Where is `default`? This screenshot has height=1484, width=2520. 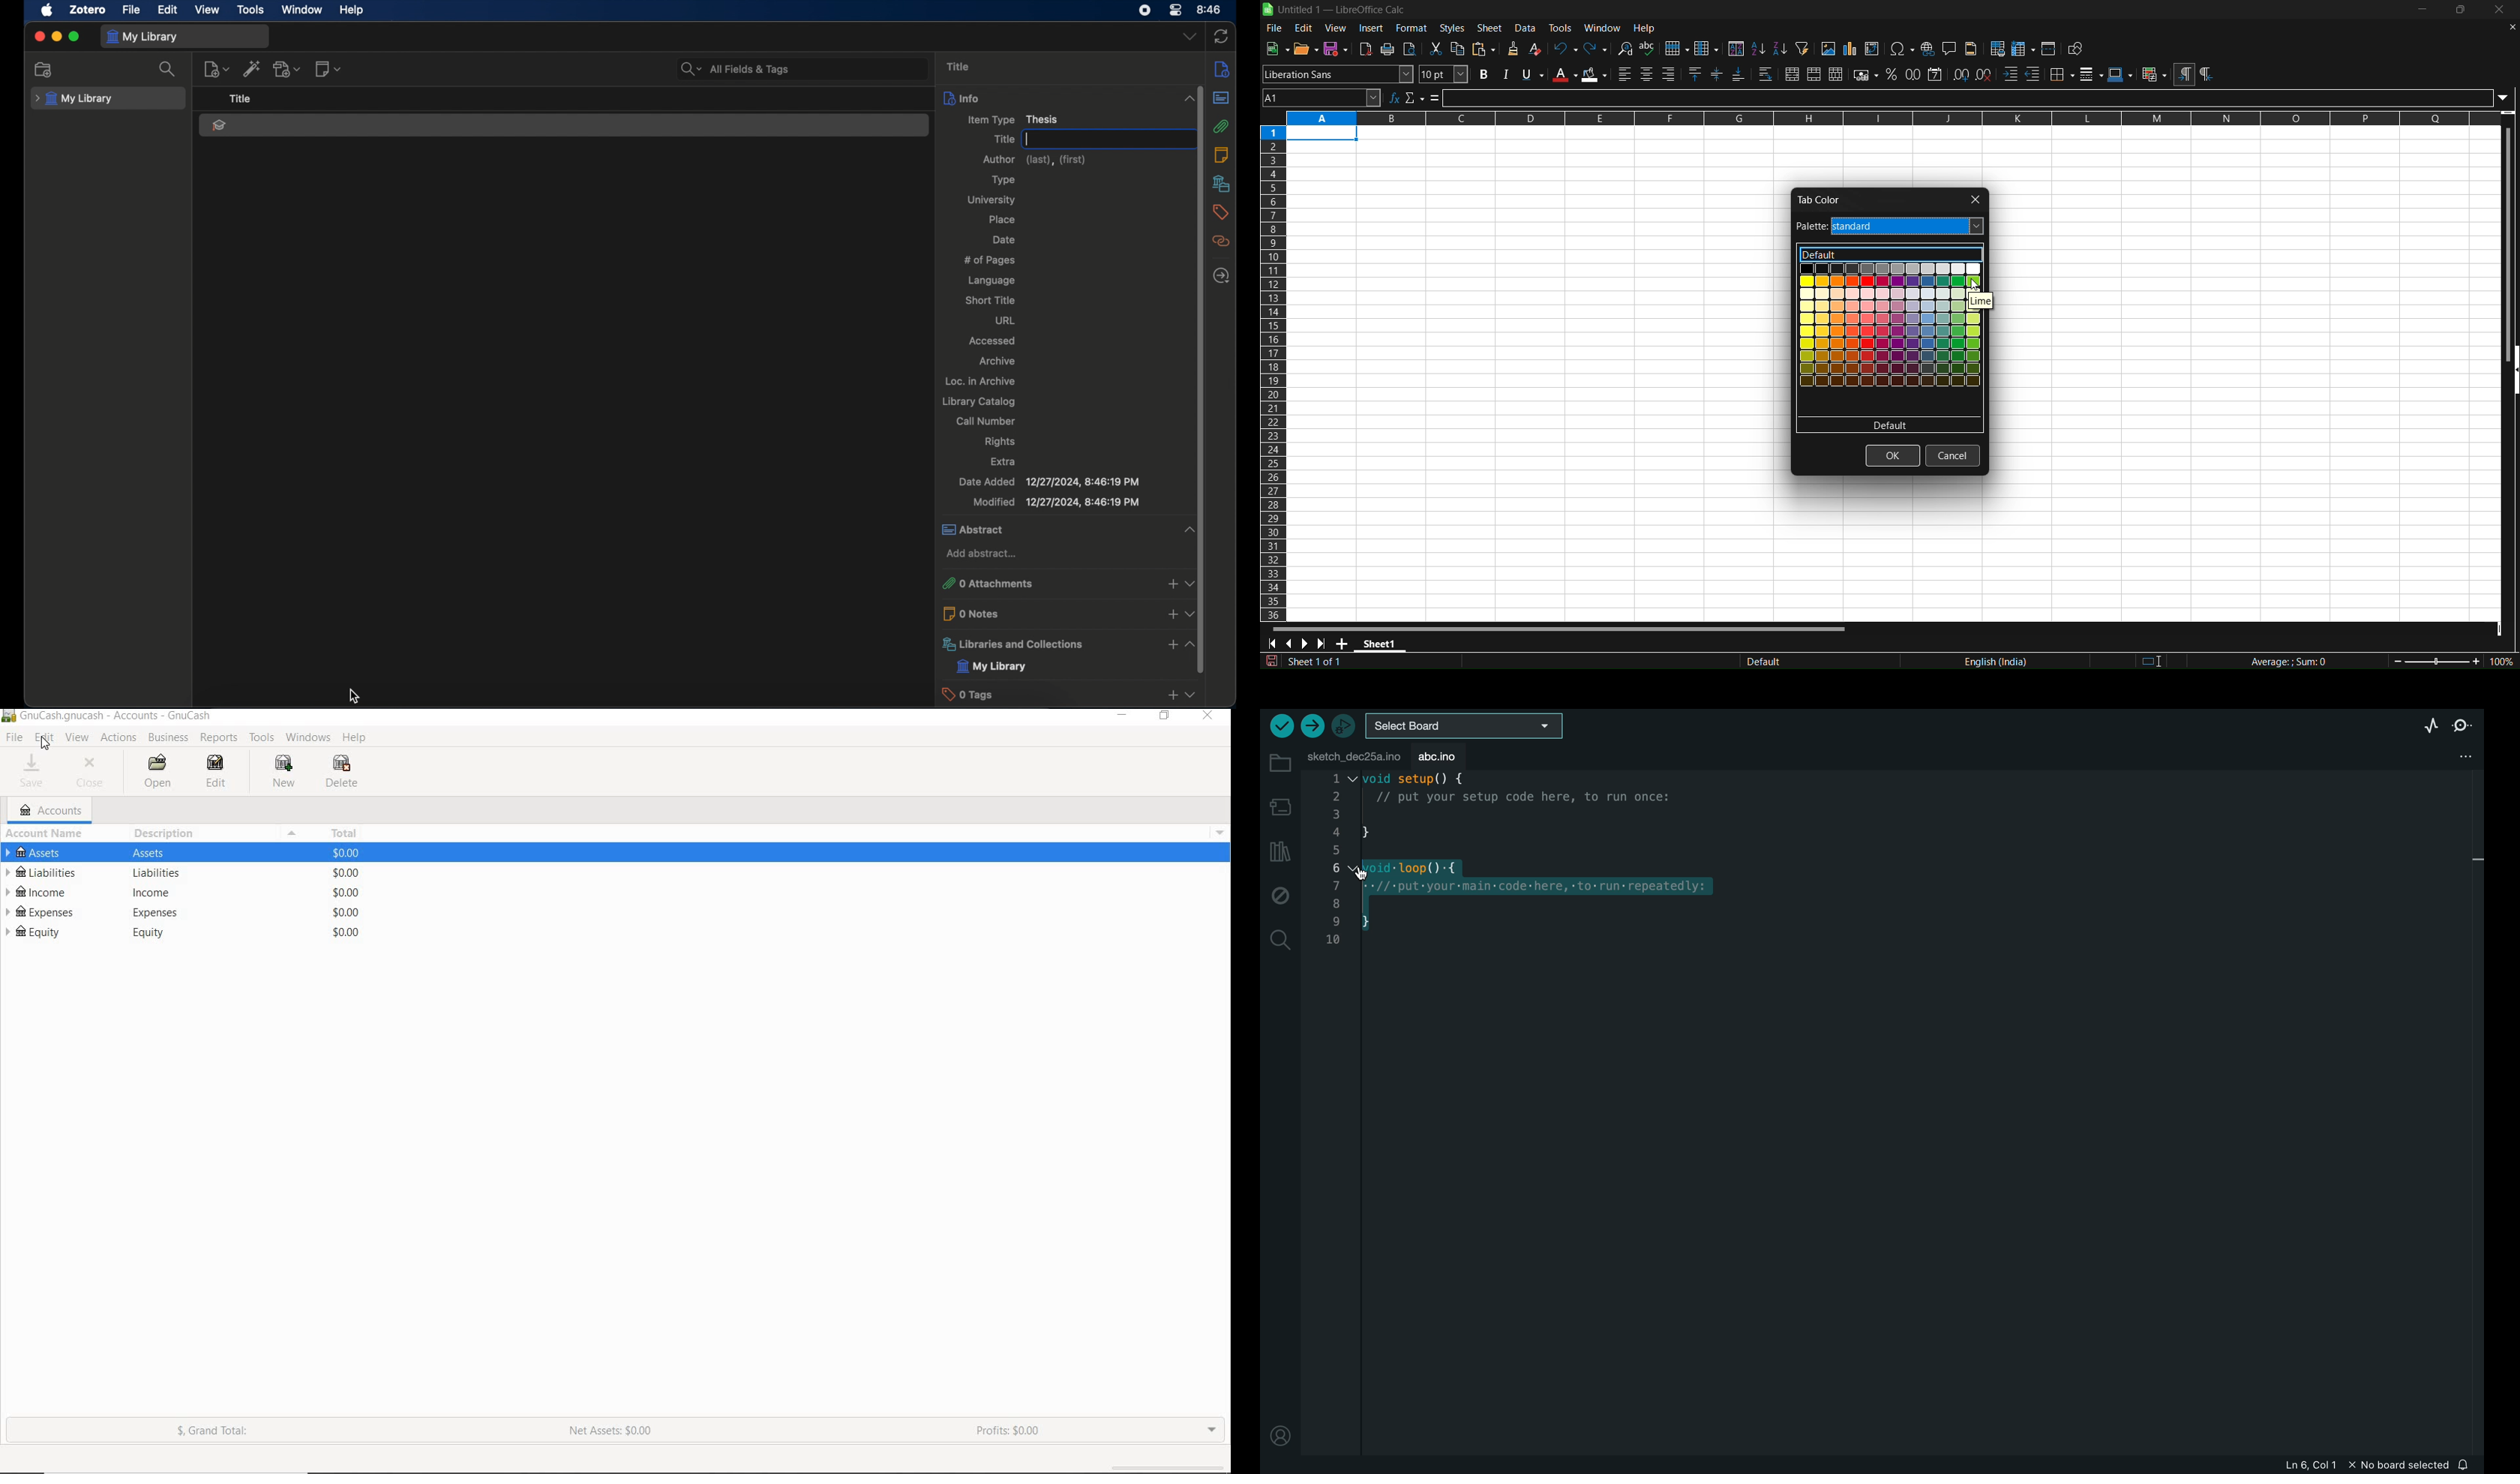
default is located at coordinates (1889, 425).